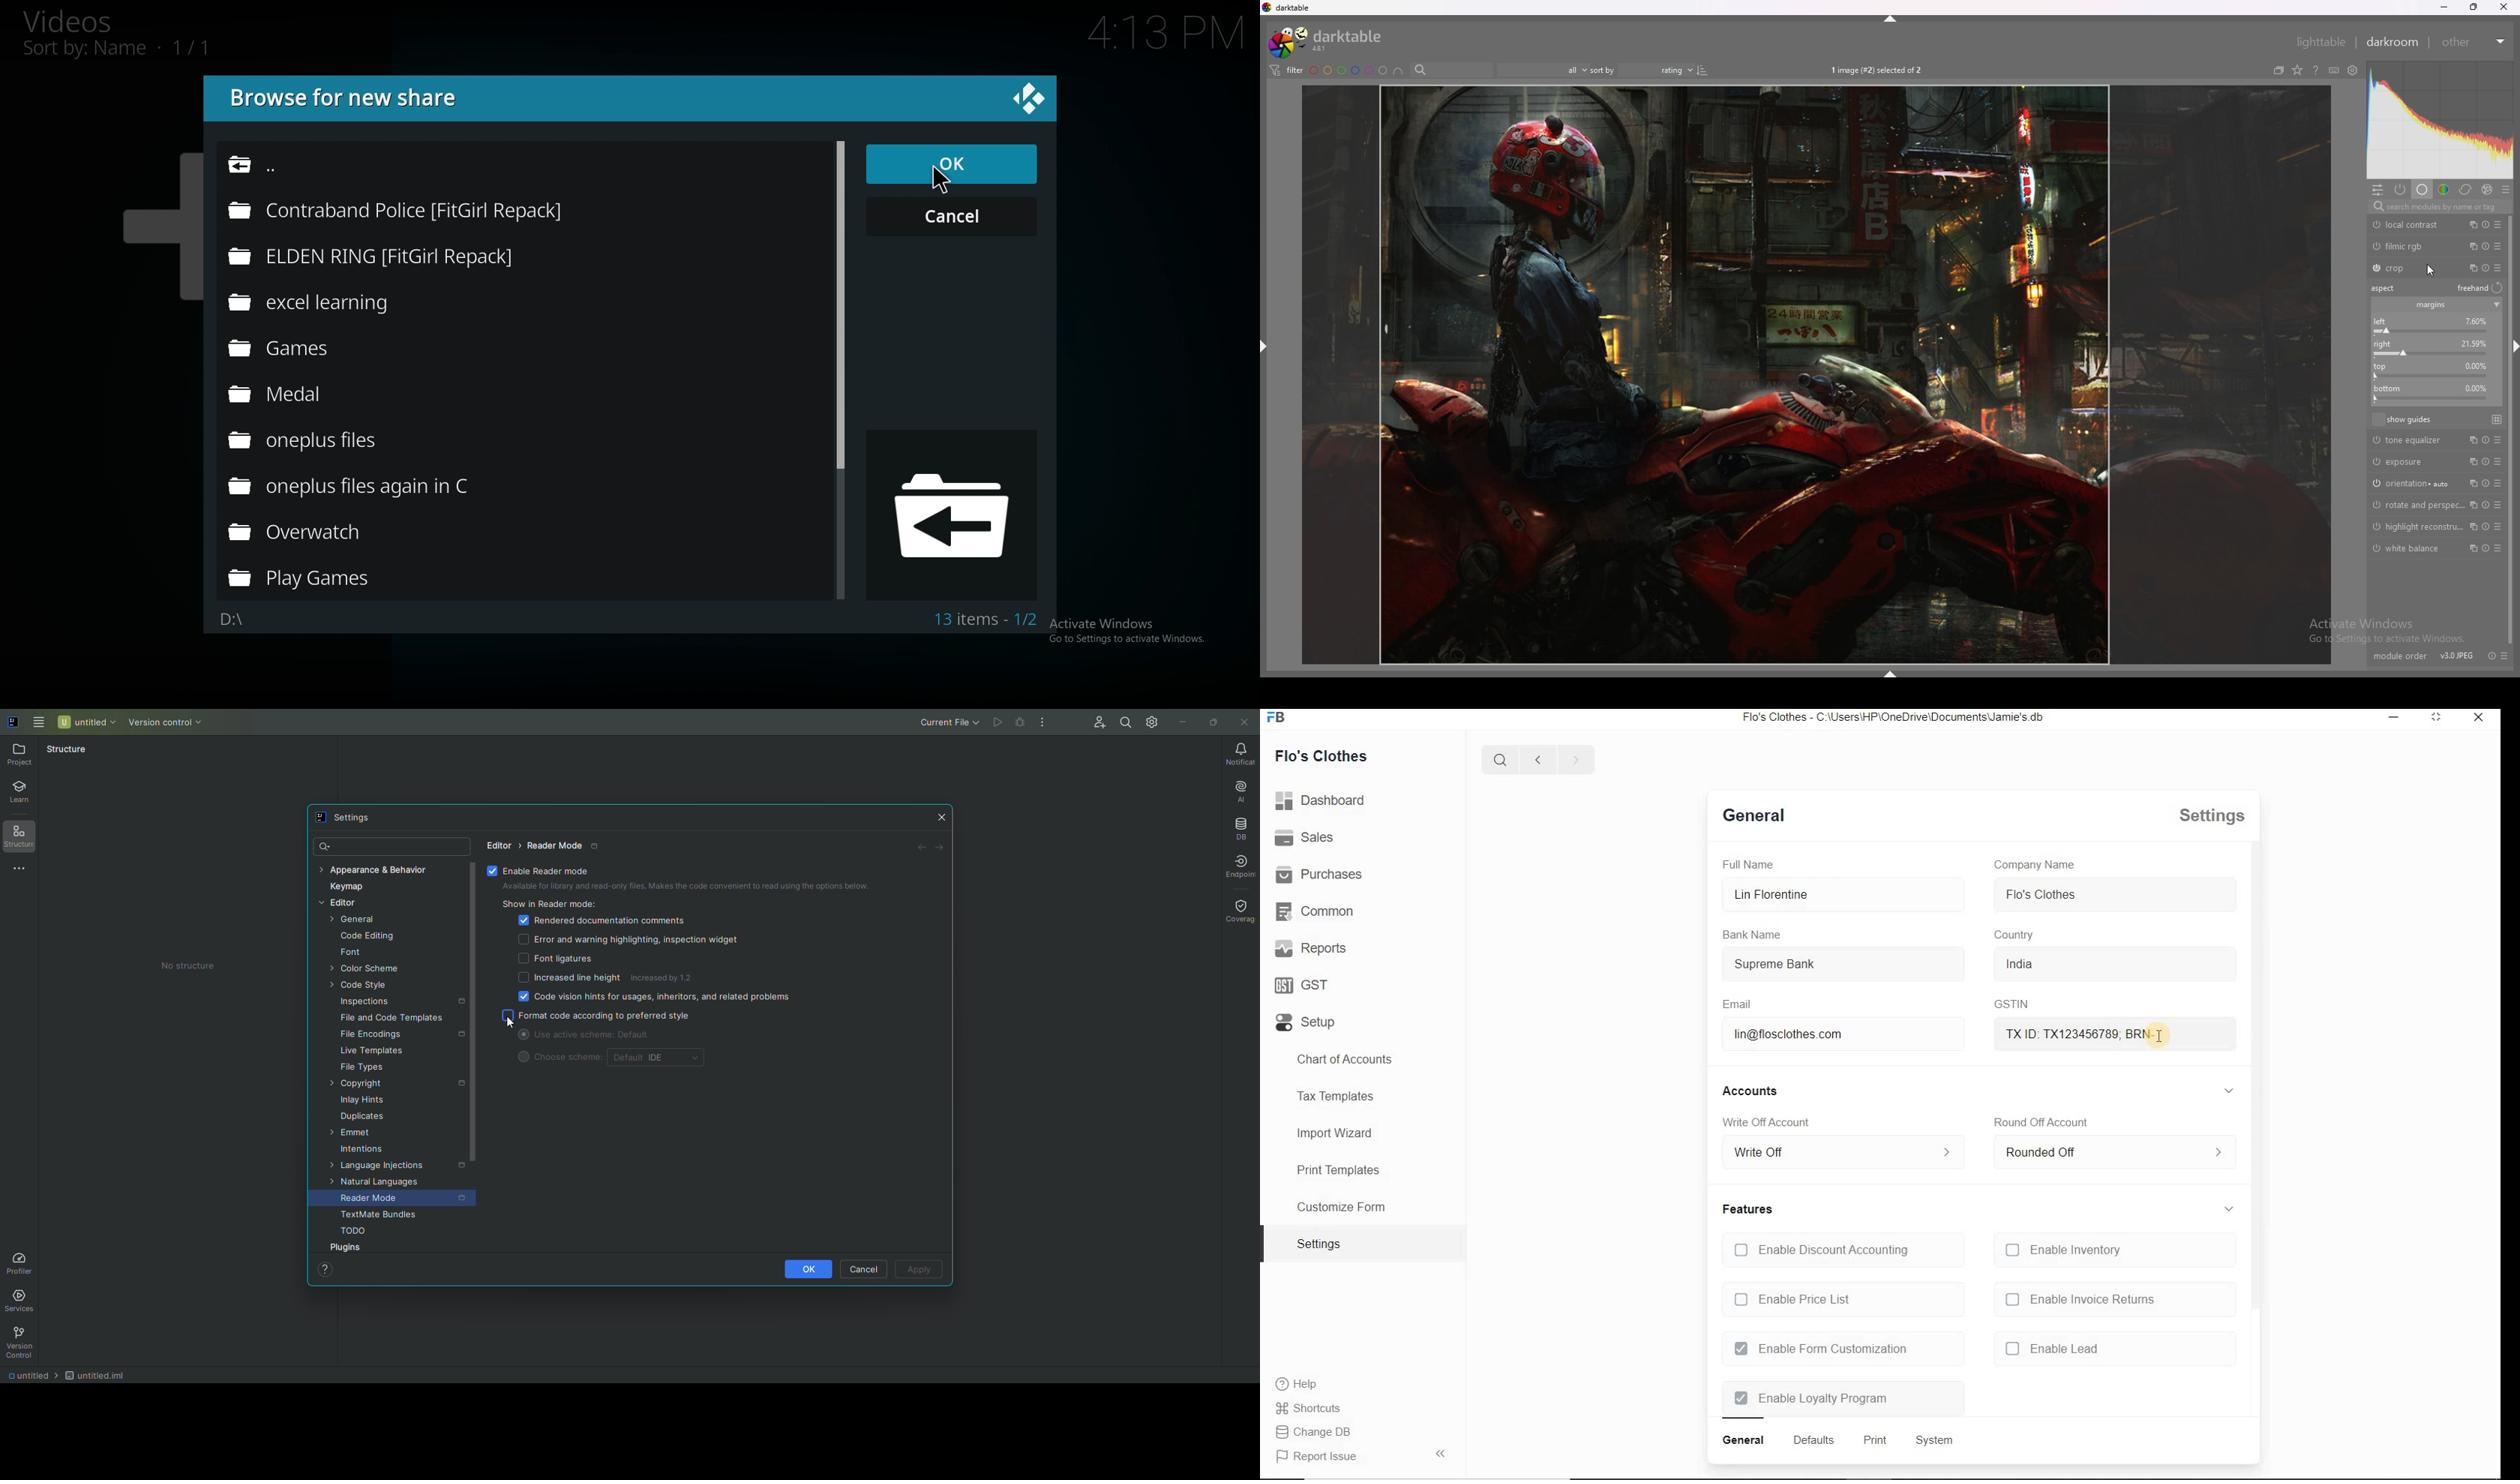 The width and height of the screenshot is (2520, 1484). What do you see at coordinates (403, 255) in the screenshot?
I see `folder` at bounding box center [403, 255].